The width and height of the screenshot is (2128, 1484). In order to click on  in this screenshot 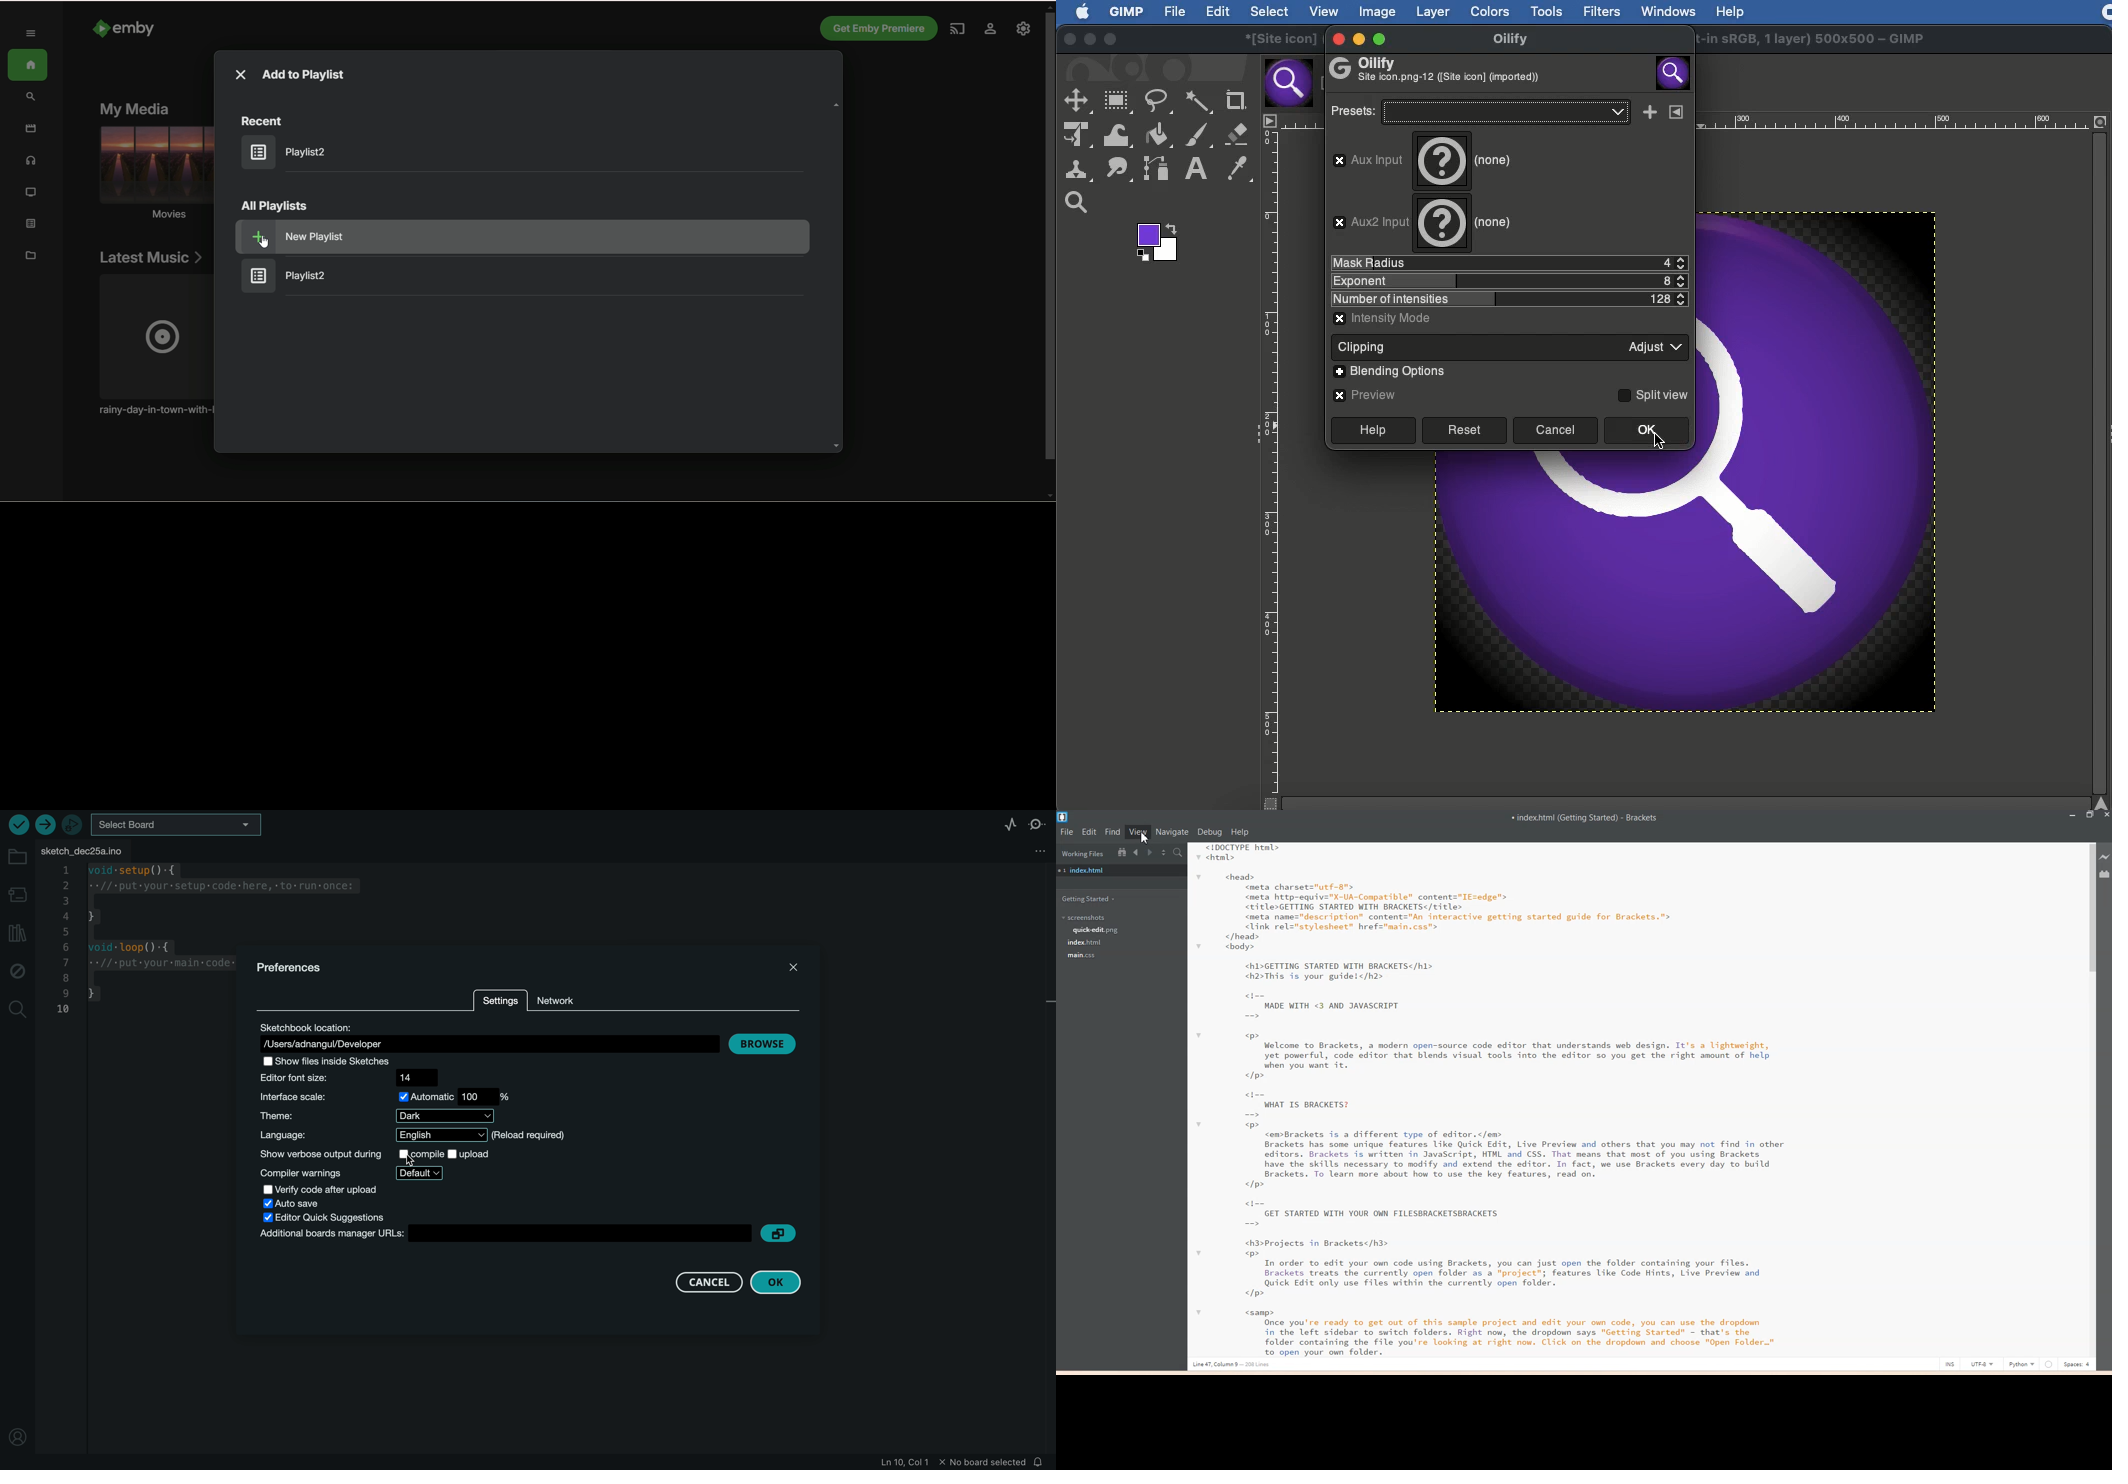, I will do `click(2049, 1364)`.